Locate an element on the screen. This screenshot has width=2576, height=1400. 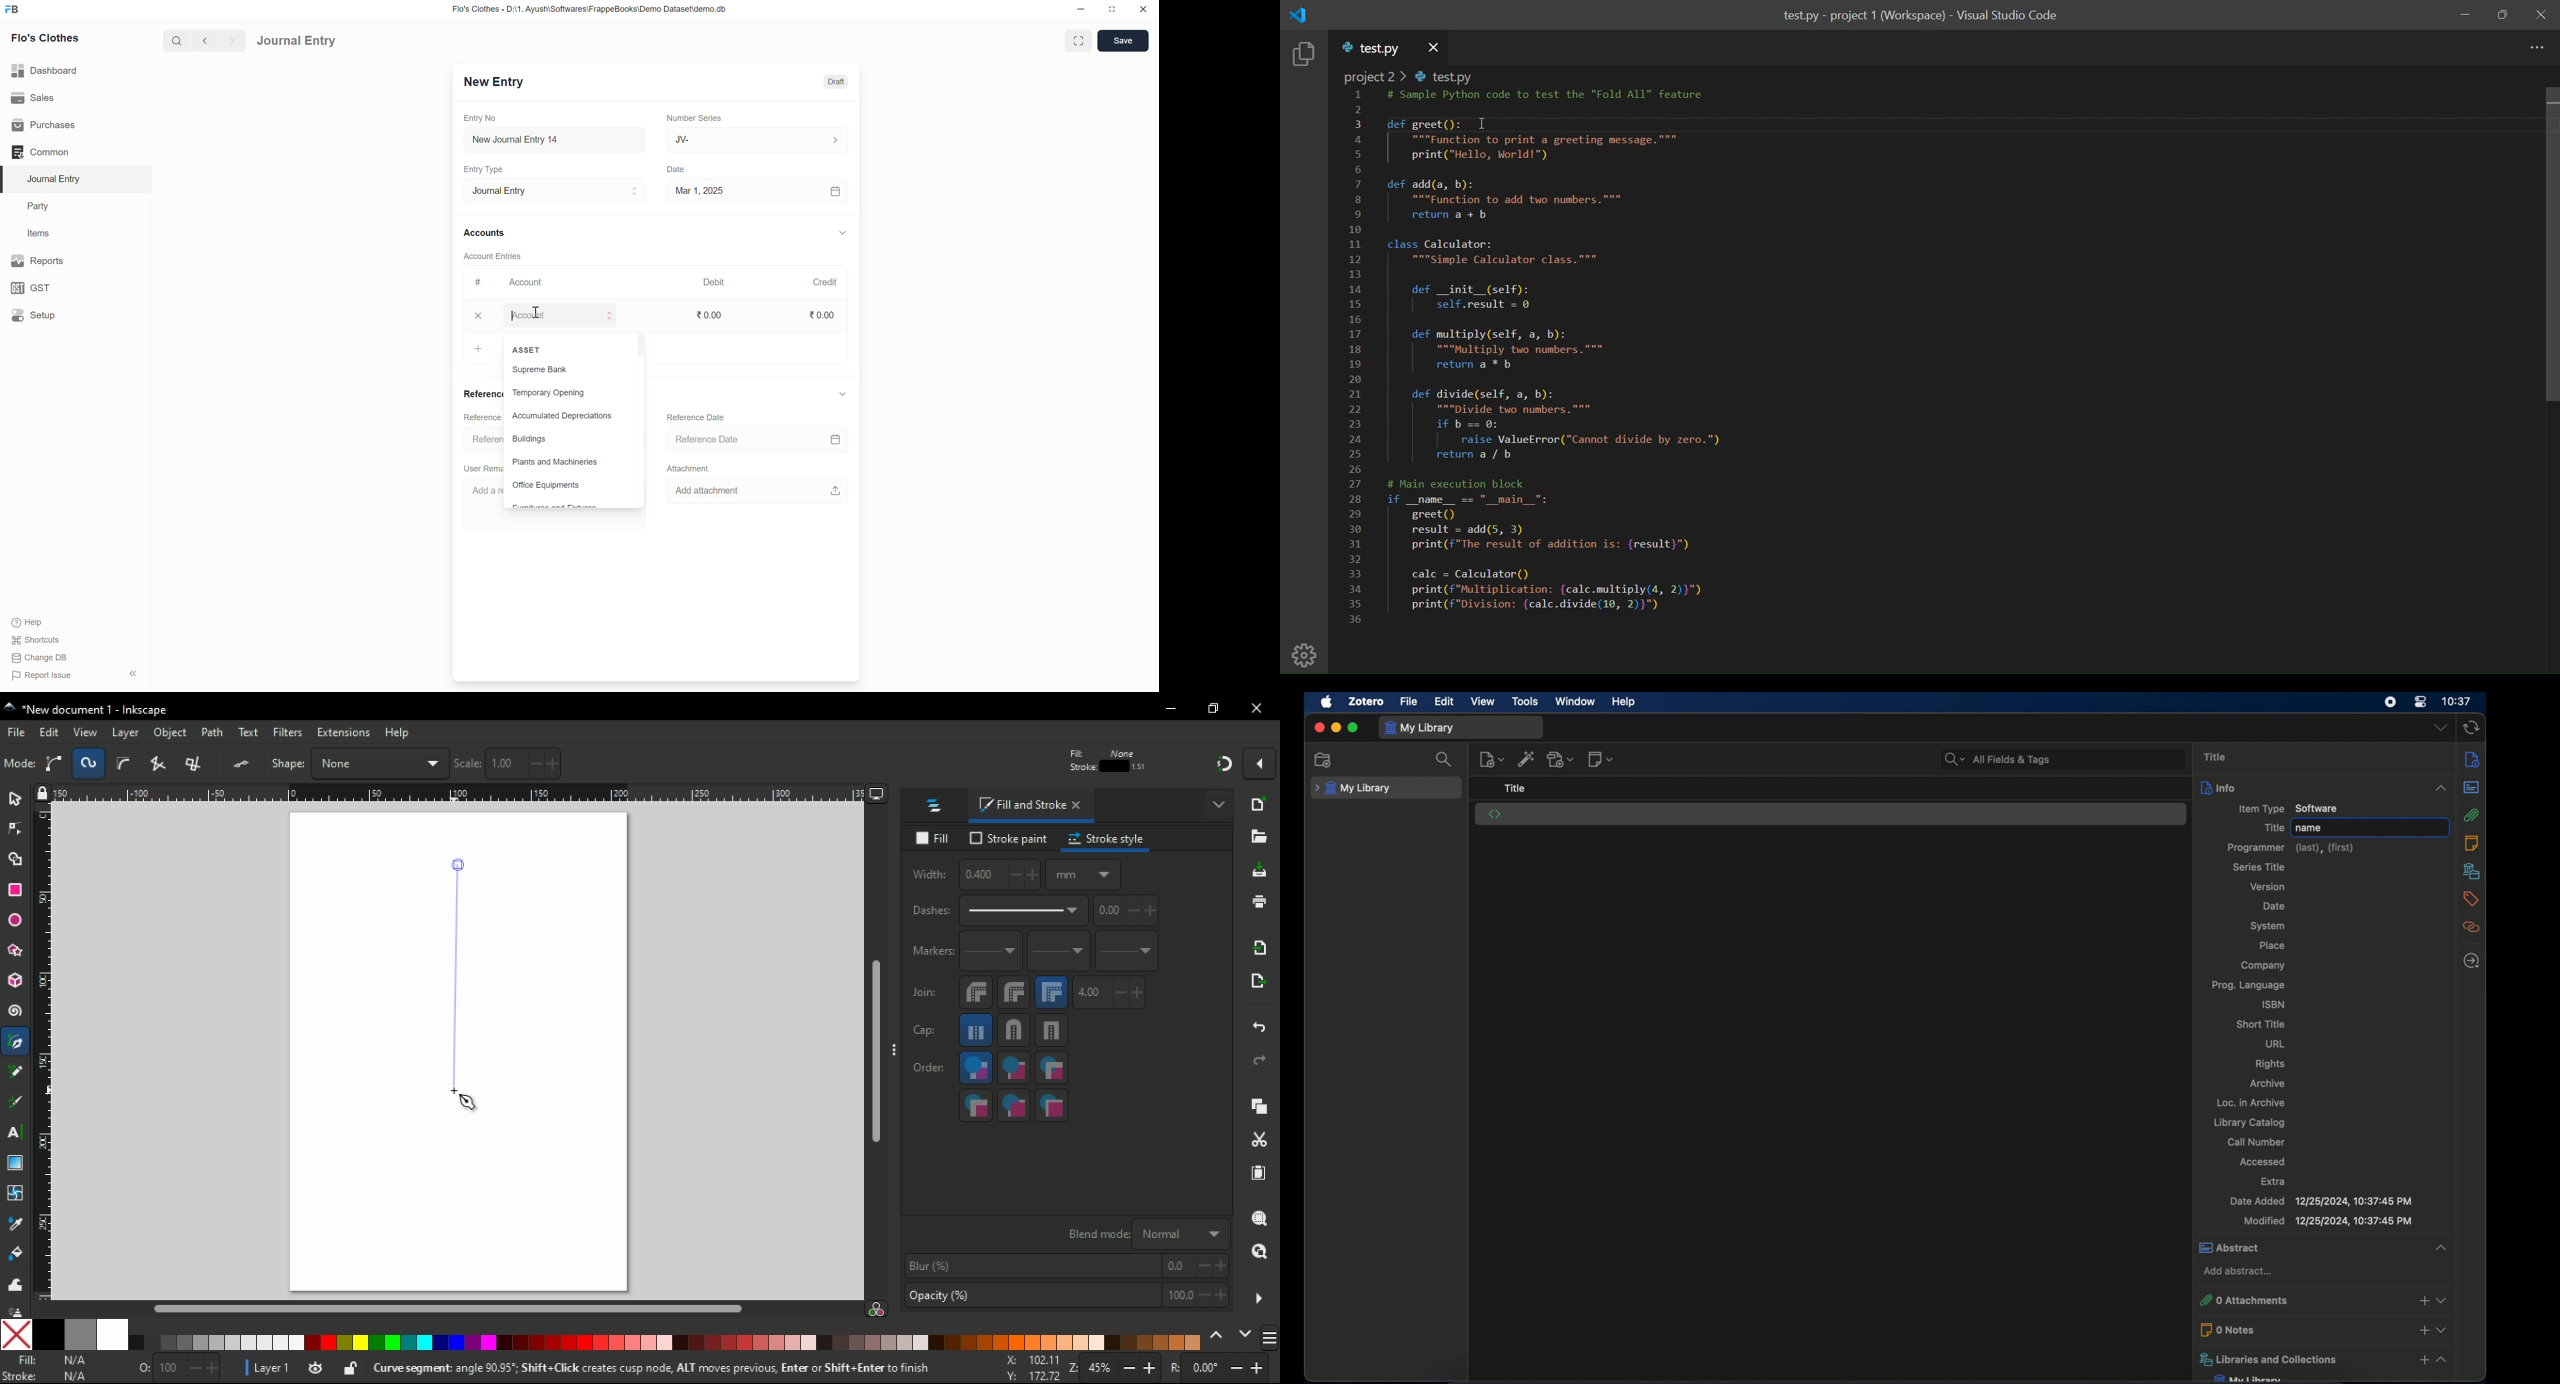
snap on/off is located at coordinates (1224, 762).